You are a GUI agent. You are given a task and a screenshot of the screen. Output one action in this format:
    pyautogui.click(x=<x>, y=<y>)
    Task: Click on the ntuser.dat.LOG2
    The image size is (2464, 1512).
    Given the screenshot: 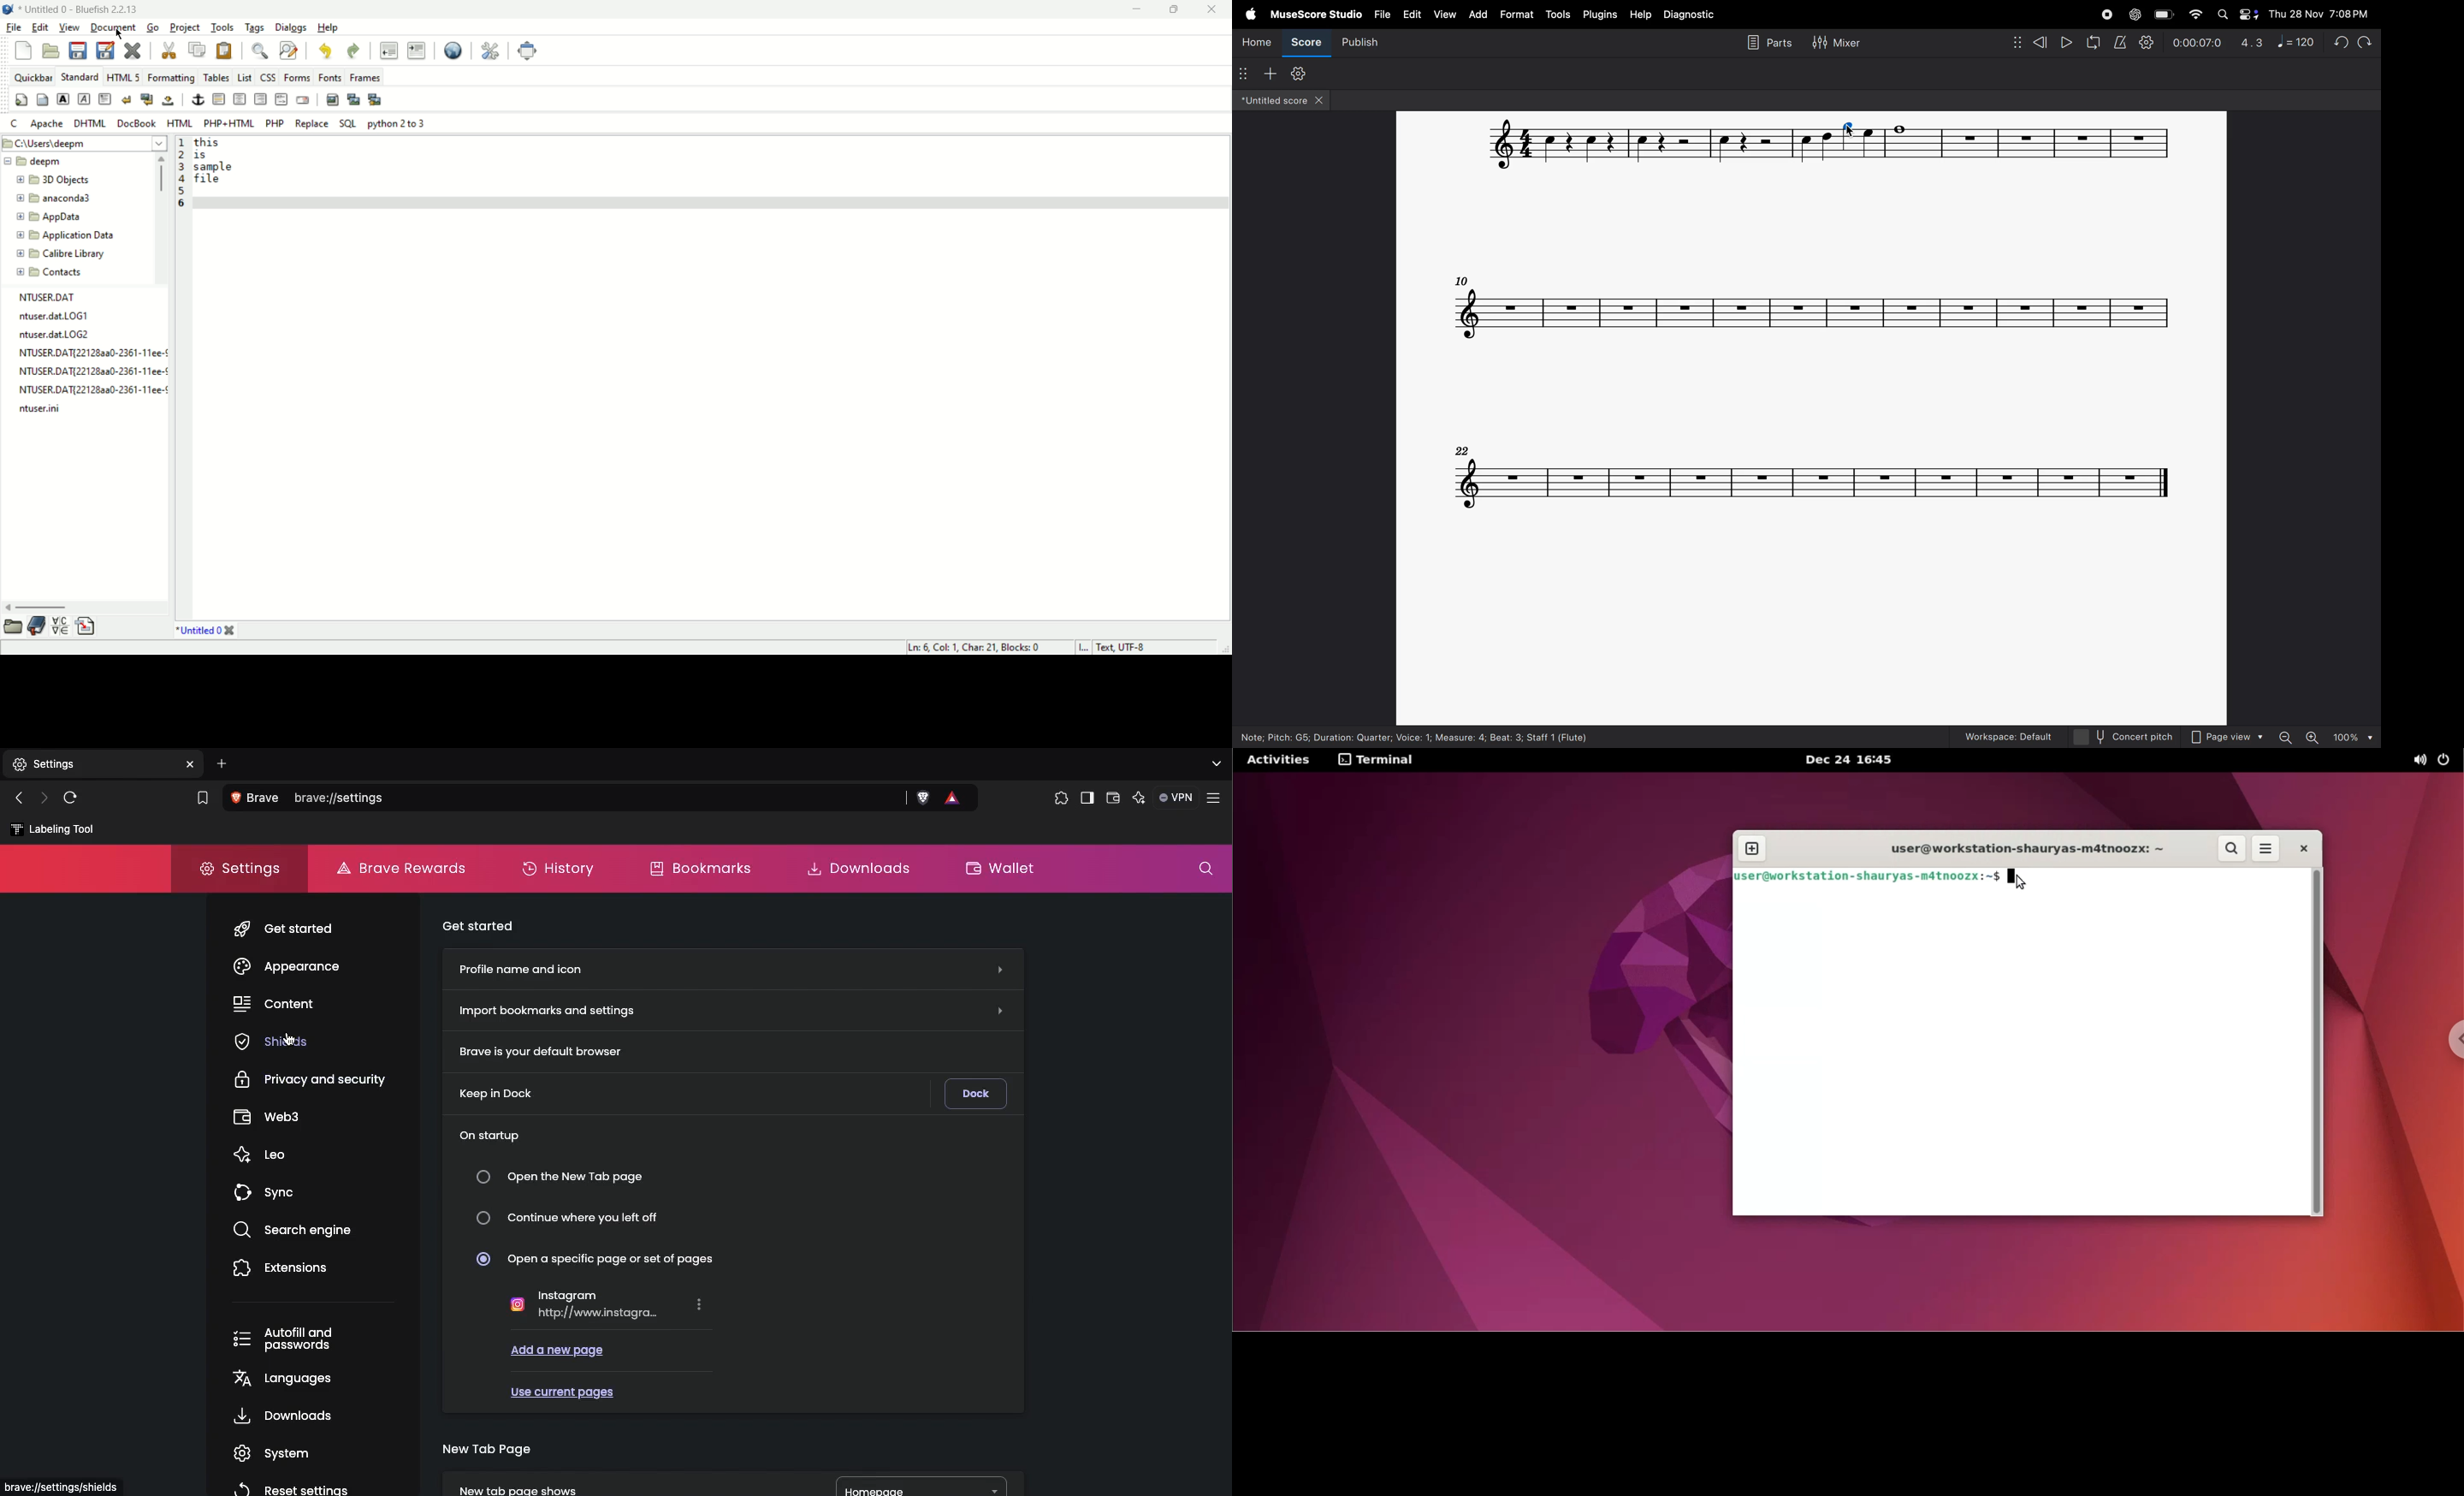 What is the action you would take?
    pyautogui.click(x=54, y=334)
    